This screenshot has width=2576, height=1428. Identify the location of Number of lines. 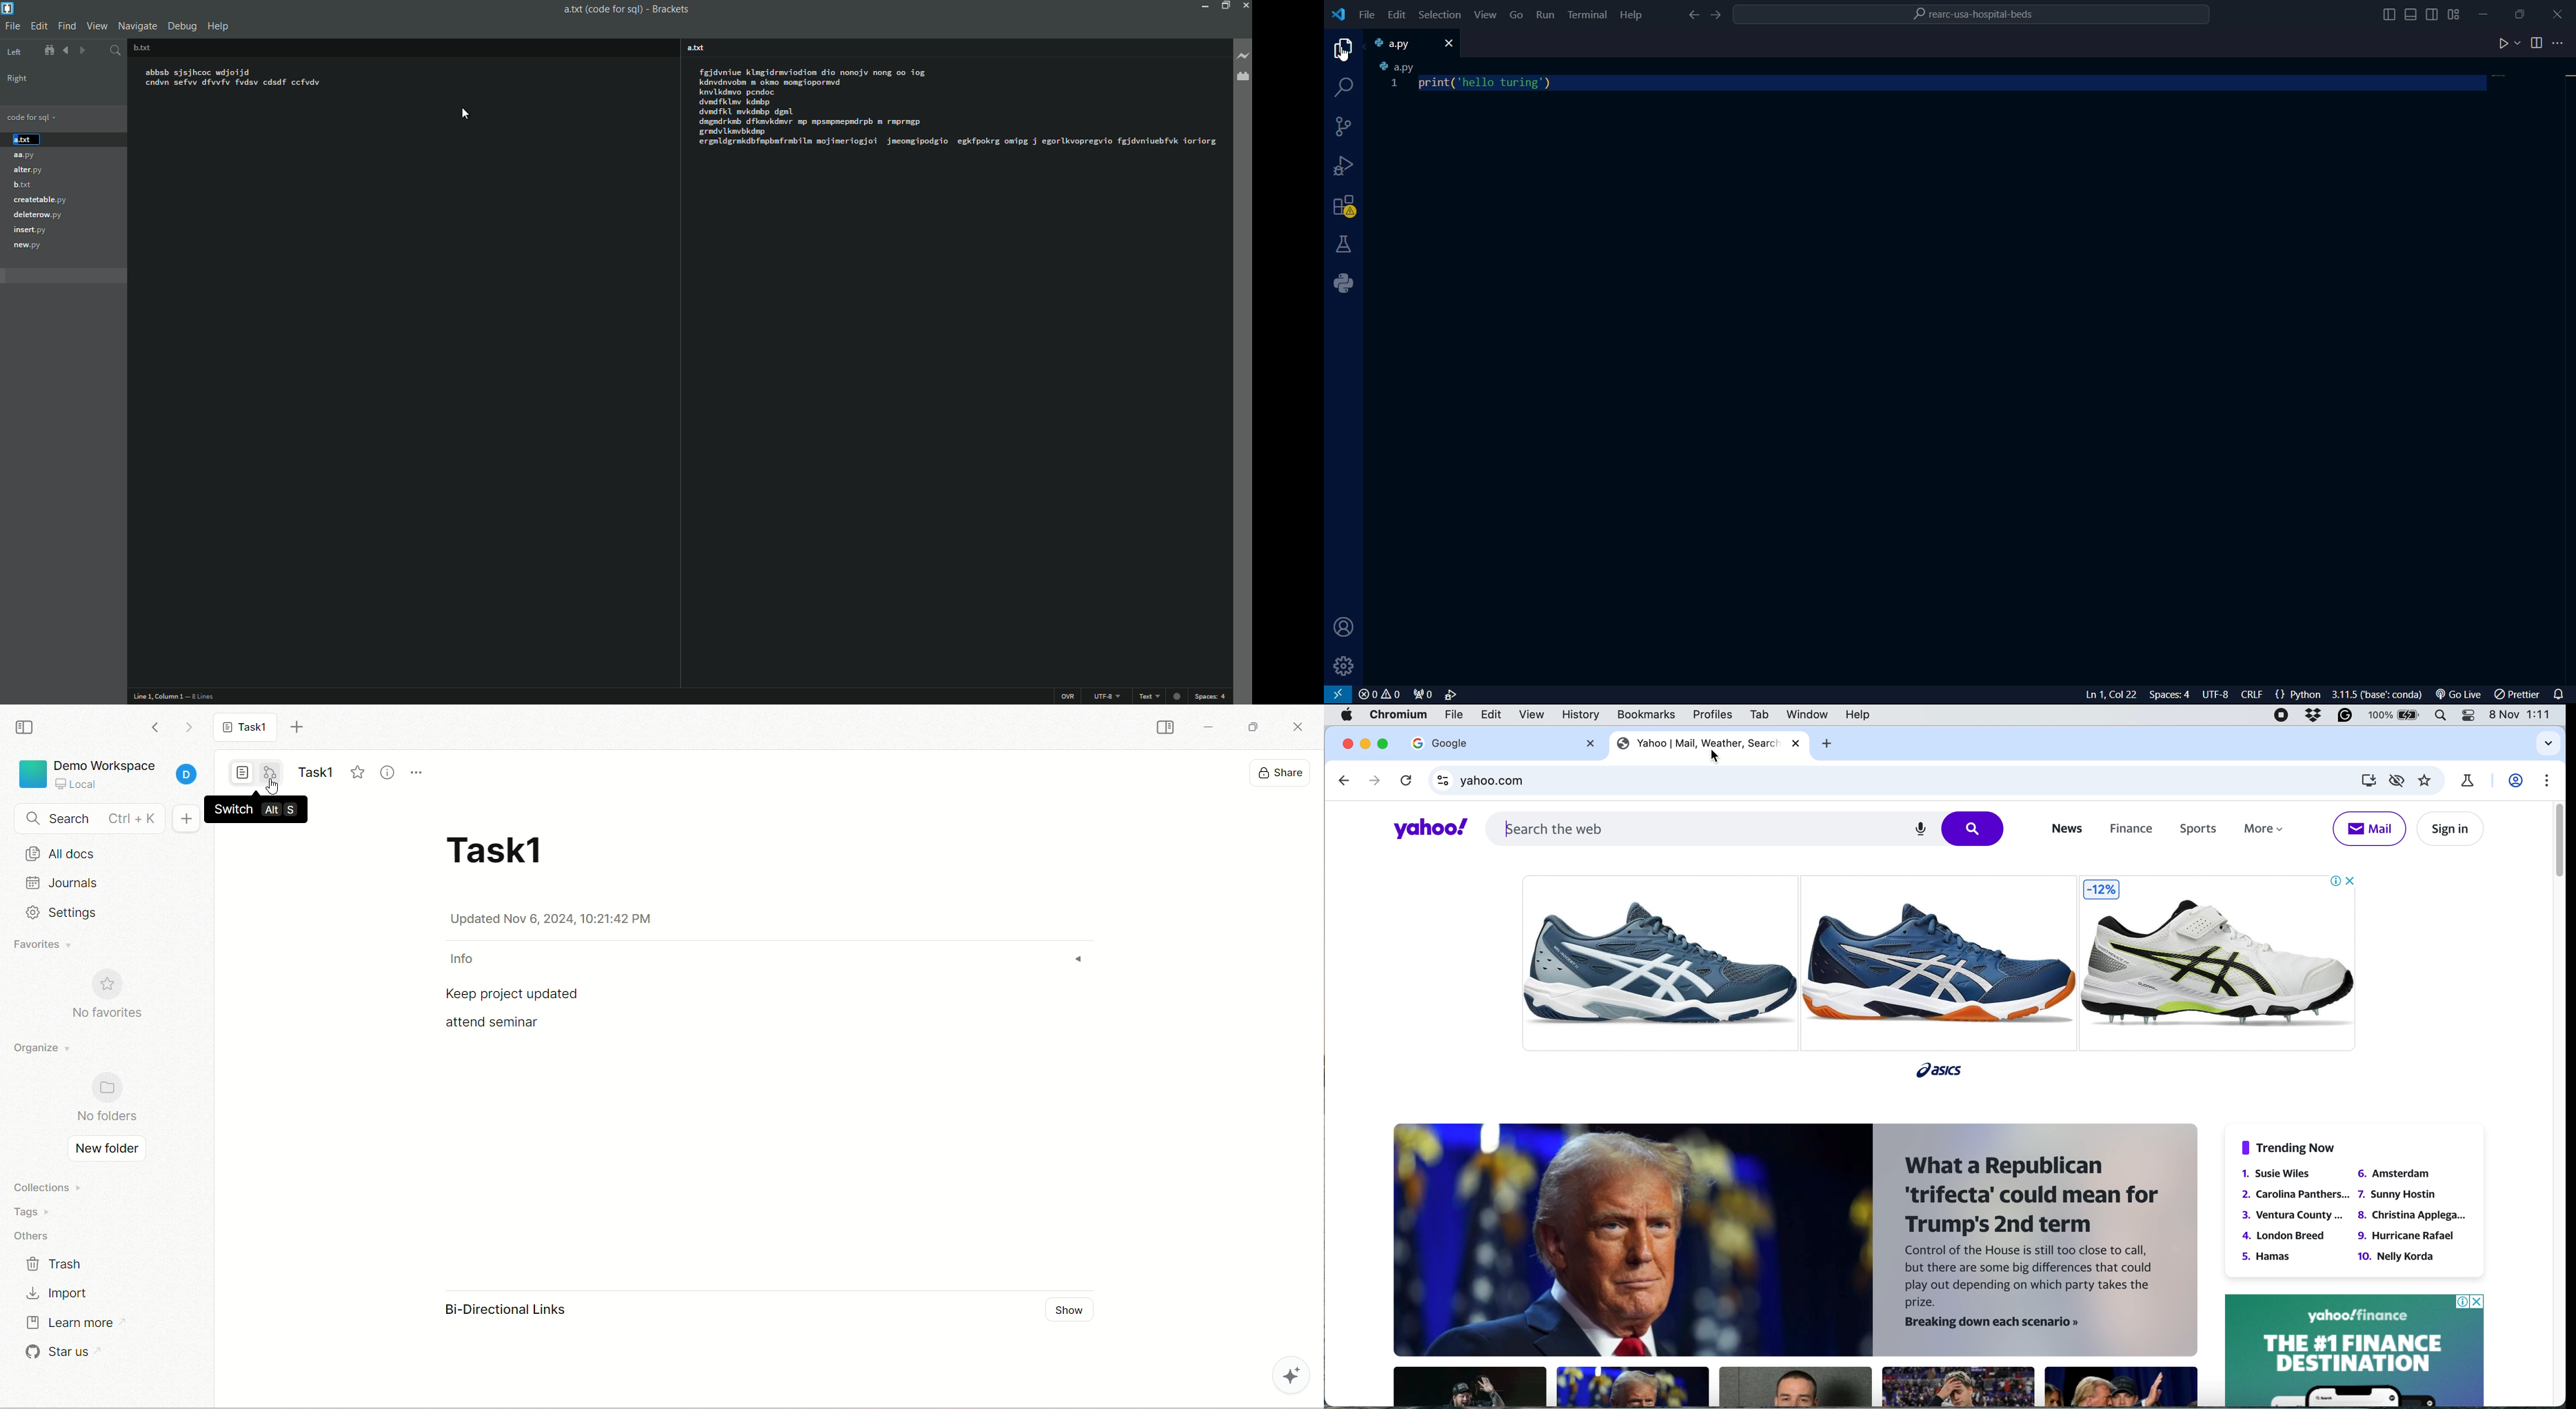
(203, 697).